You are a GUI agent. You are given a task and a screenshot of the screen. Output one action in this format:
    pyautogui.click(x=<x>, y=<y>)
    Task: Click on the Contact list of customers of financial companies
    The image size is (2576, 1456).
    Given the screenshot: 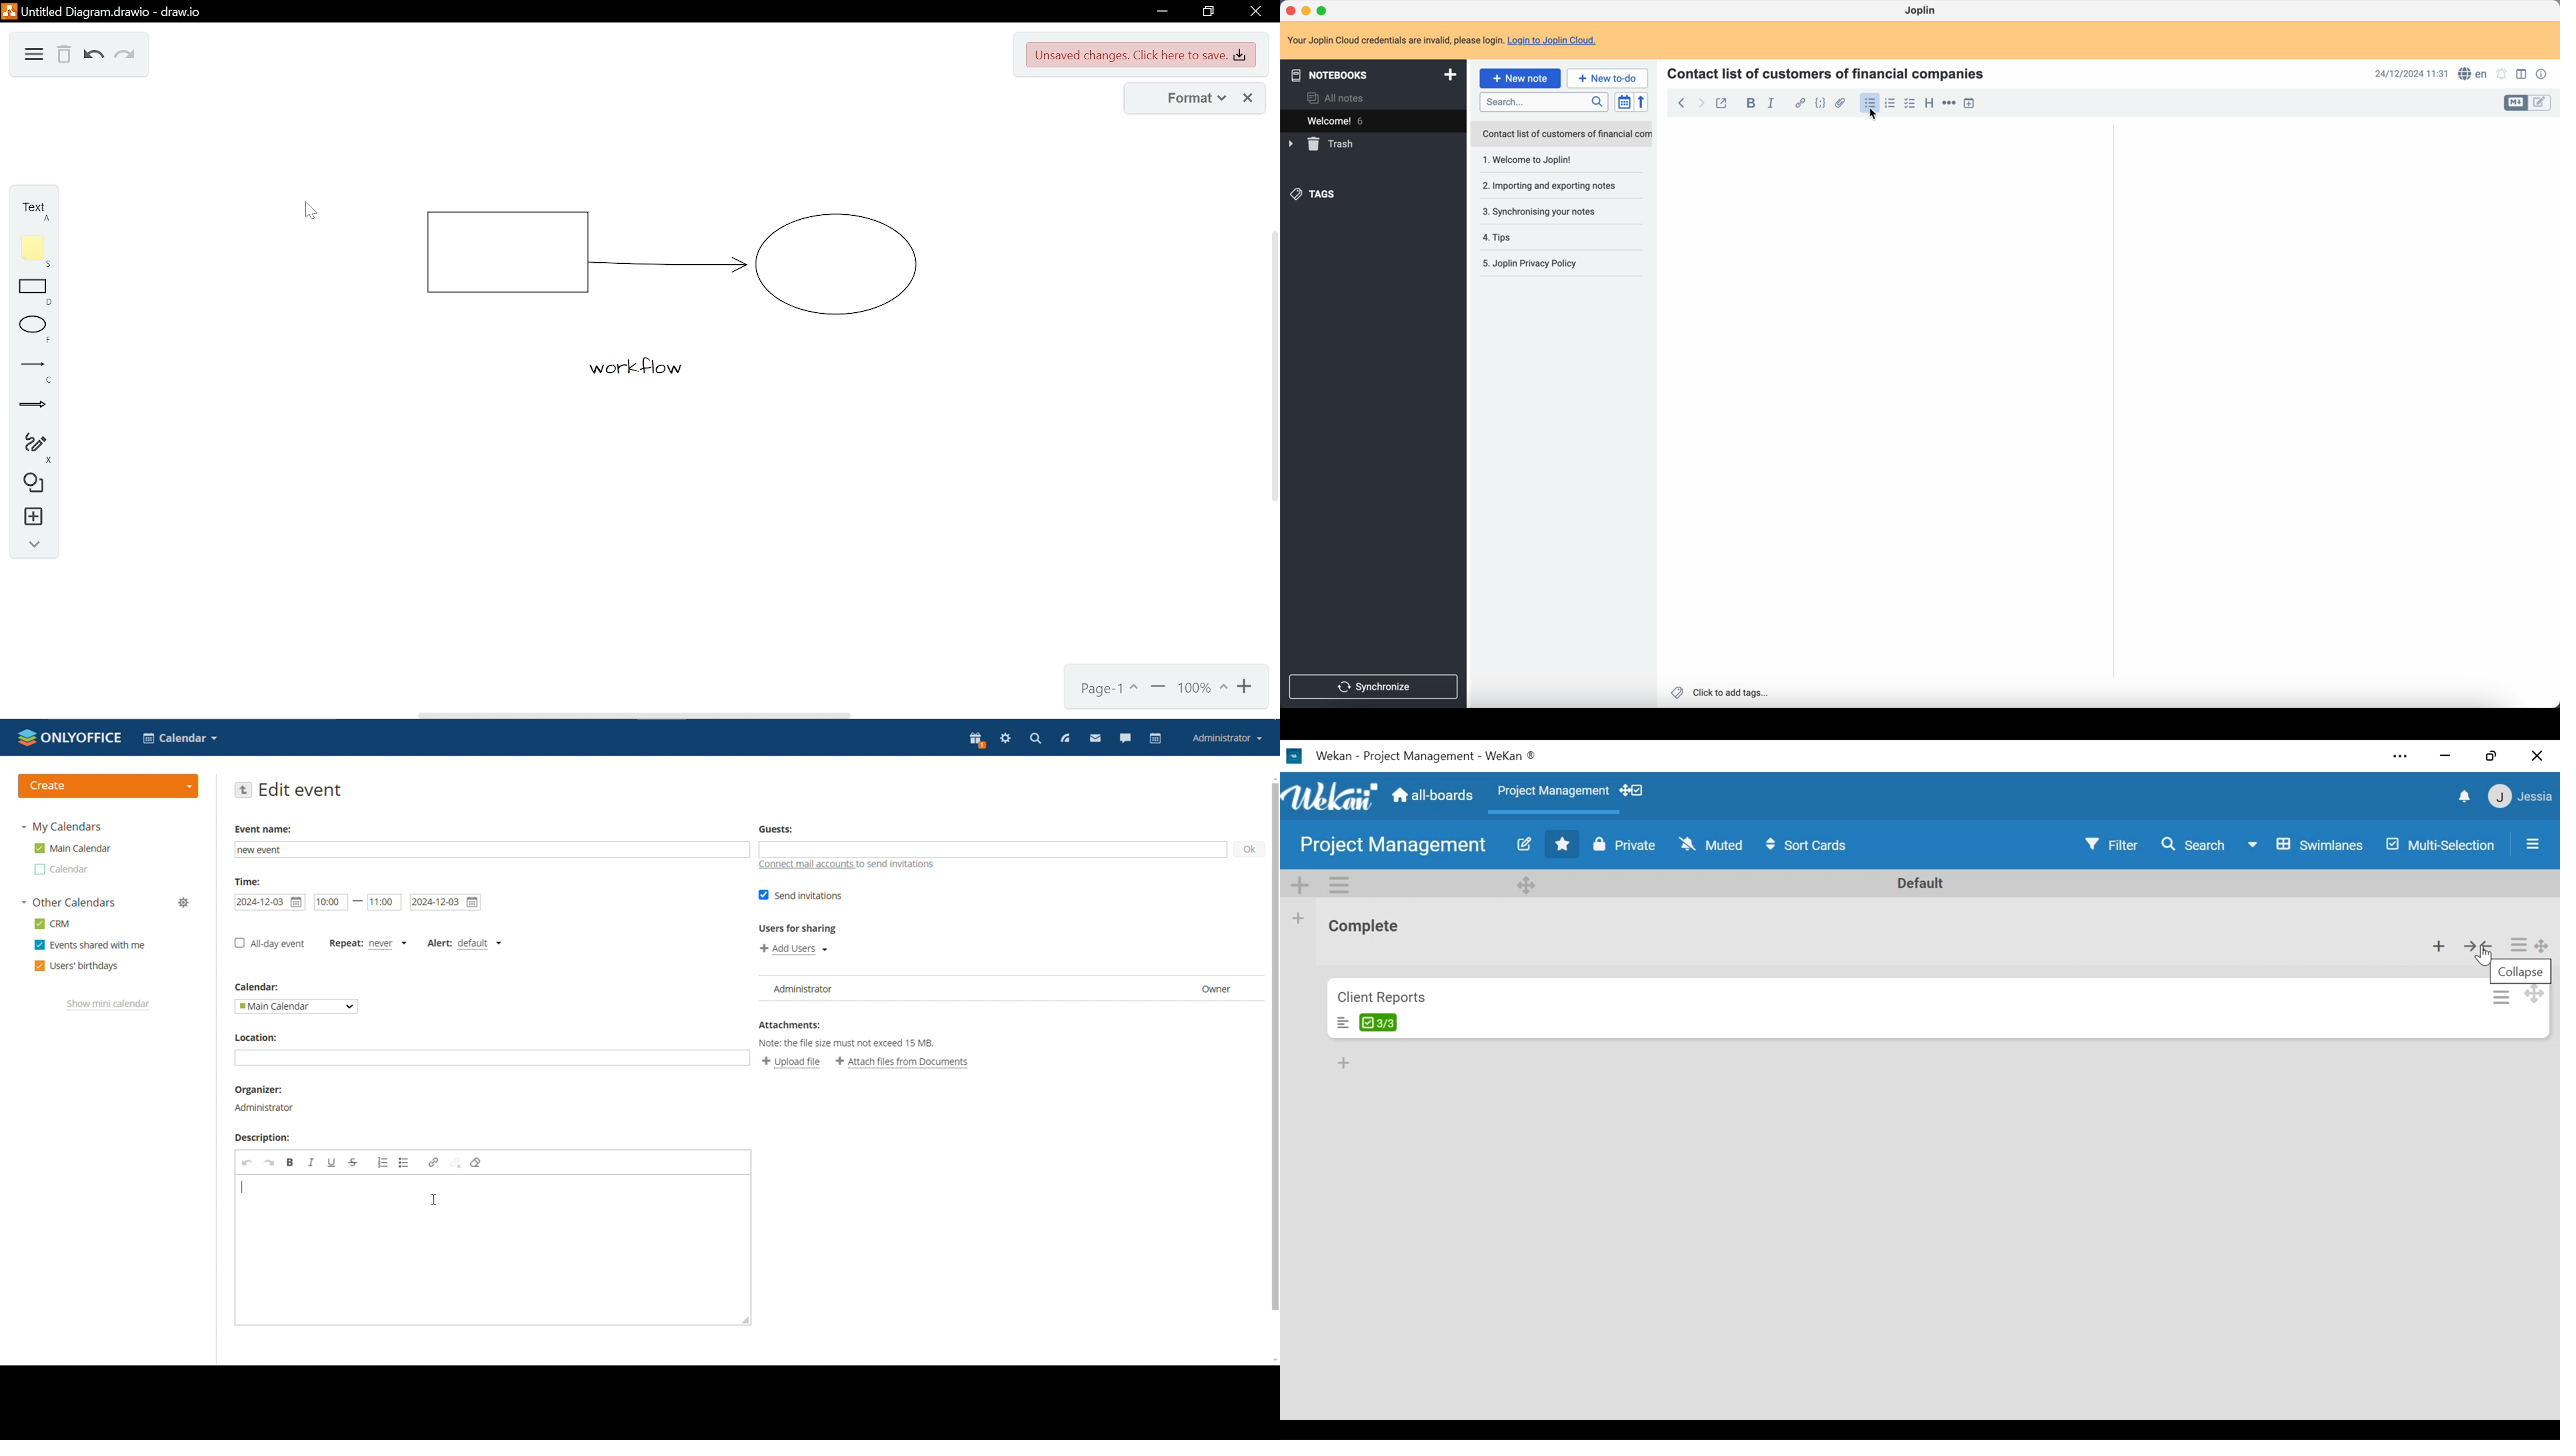 What is the action you would take?
    pyautogui.click(x=1832, y=72)
    